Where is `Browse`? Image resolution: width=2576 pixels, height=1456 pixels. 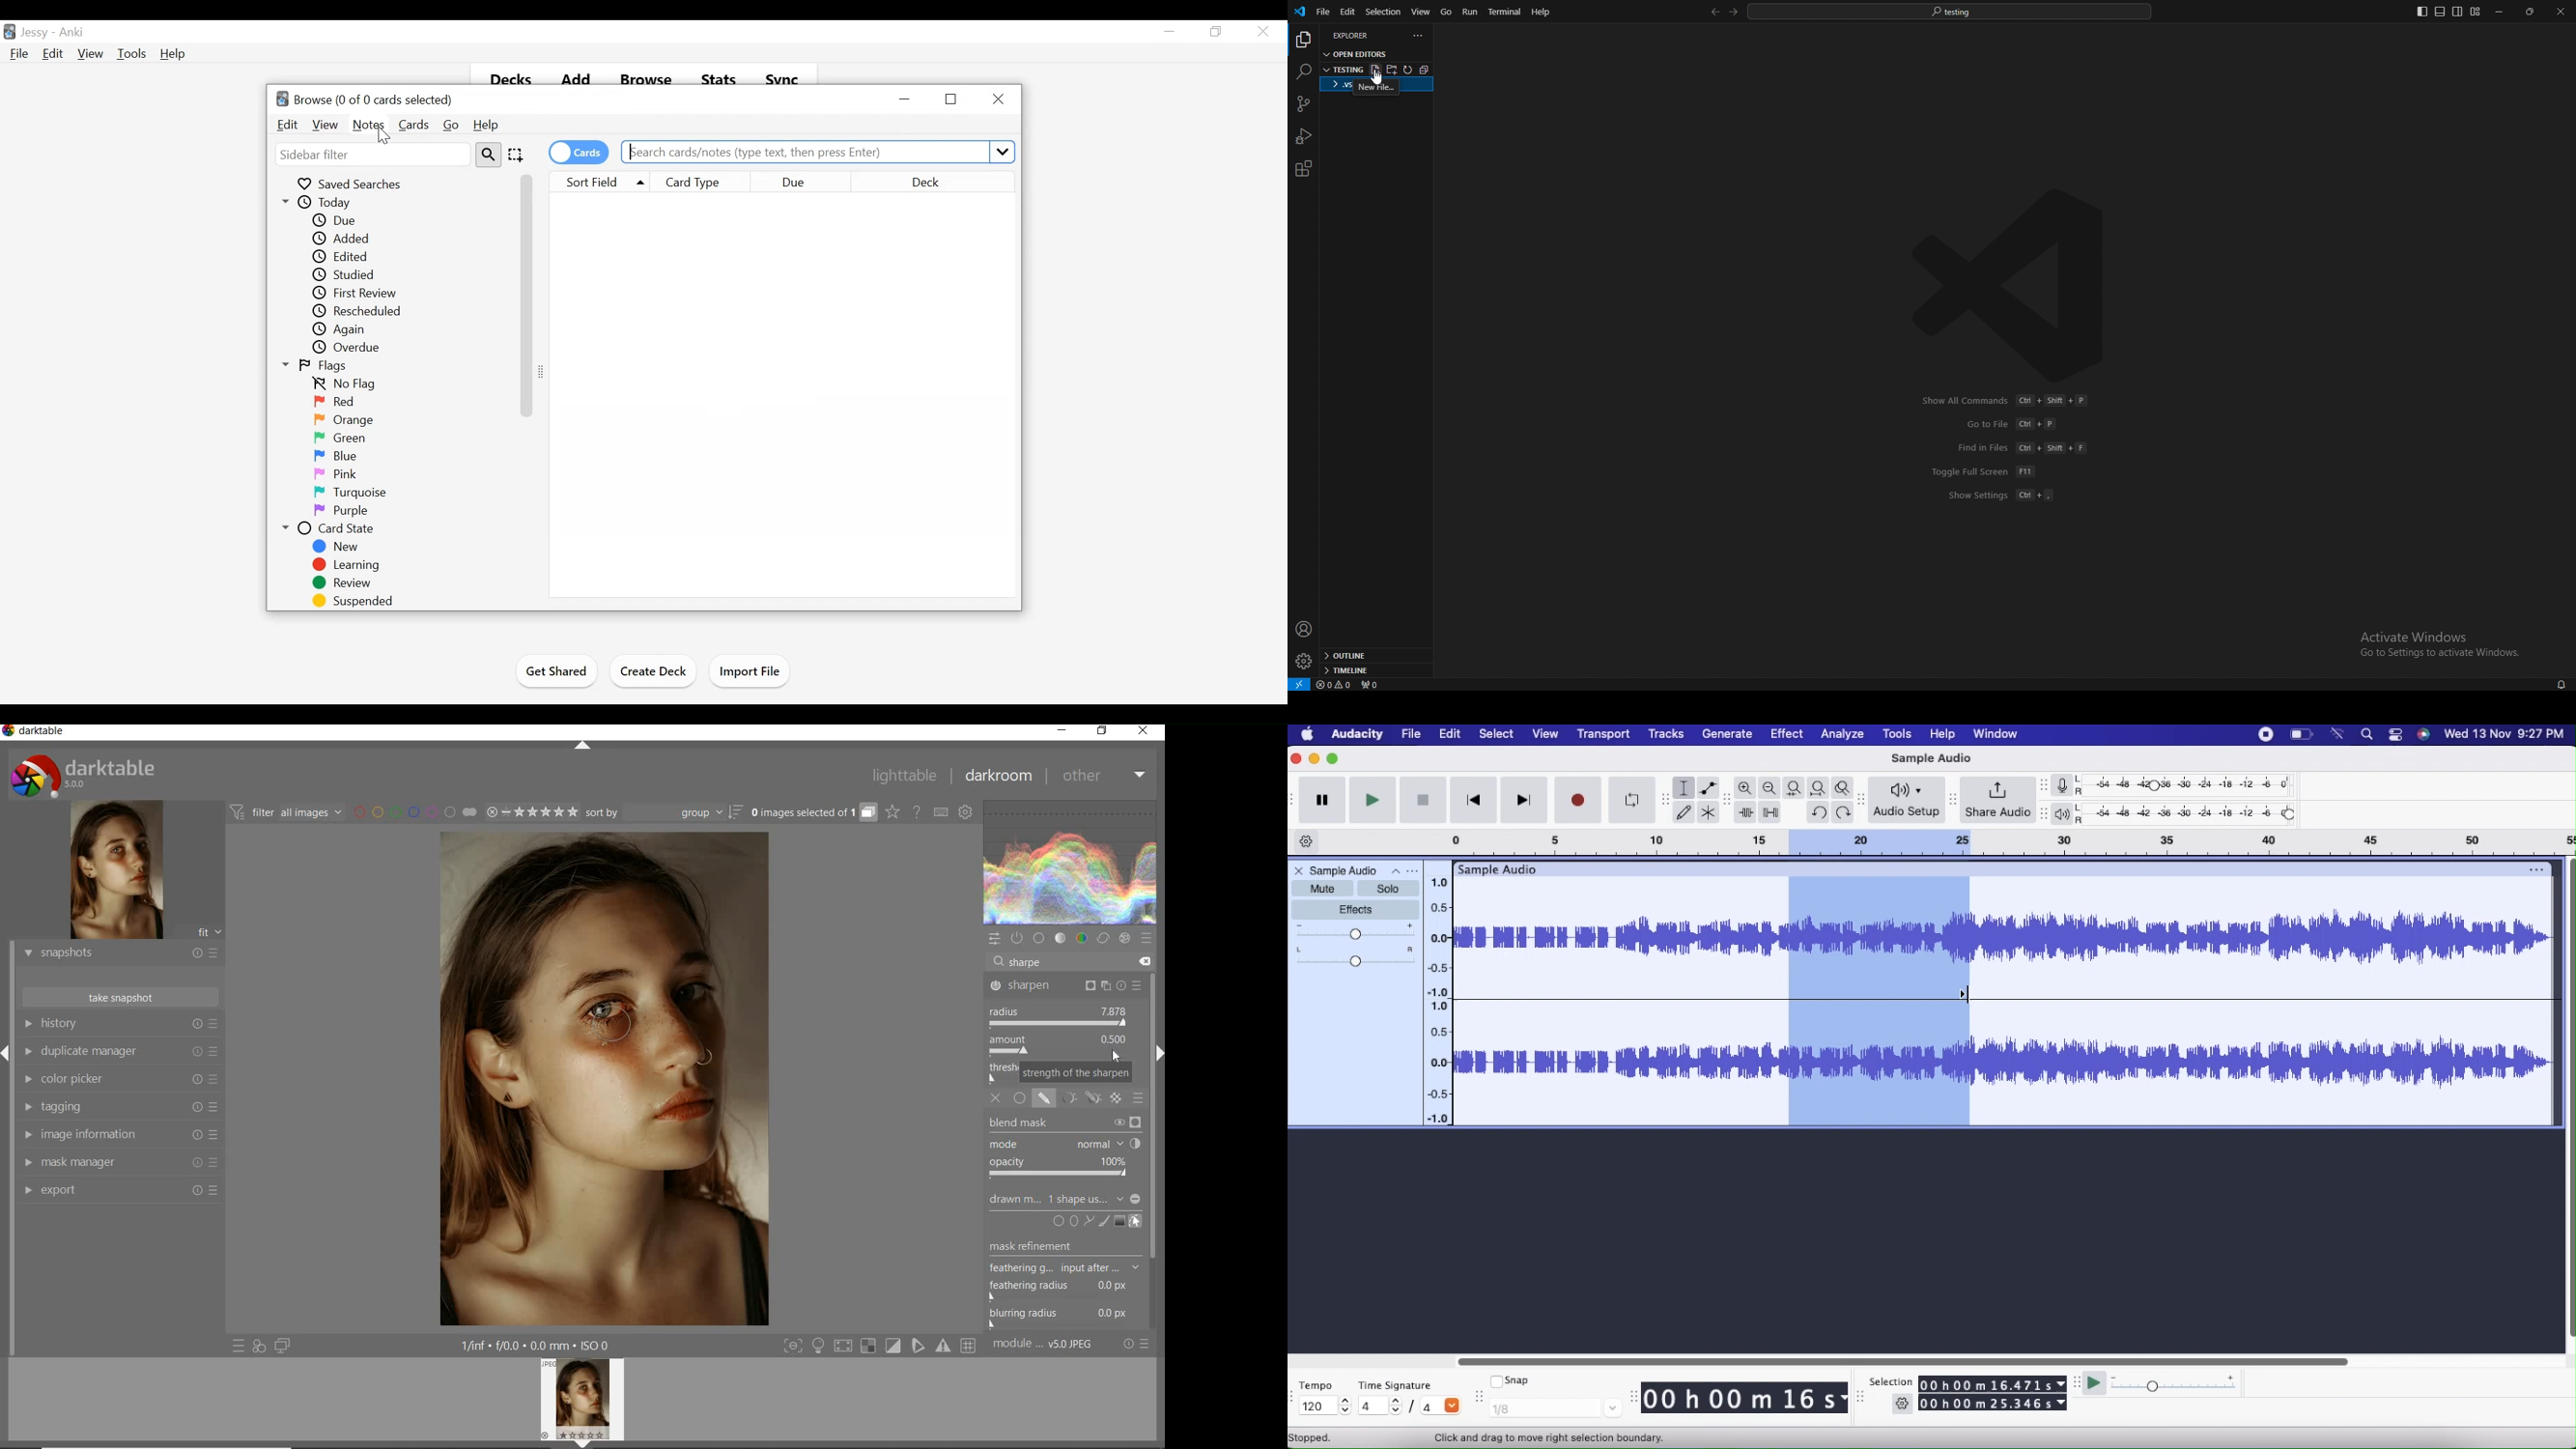
Browse is located at coordinates (645, 76).